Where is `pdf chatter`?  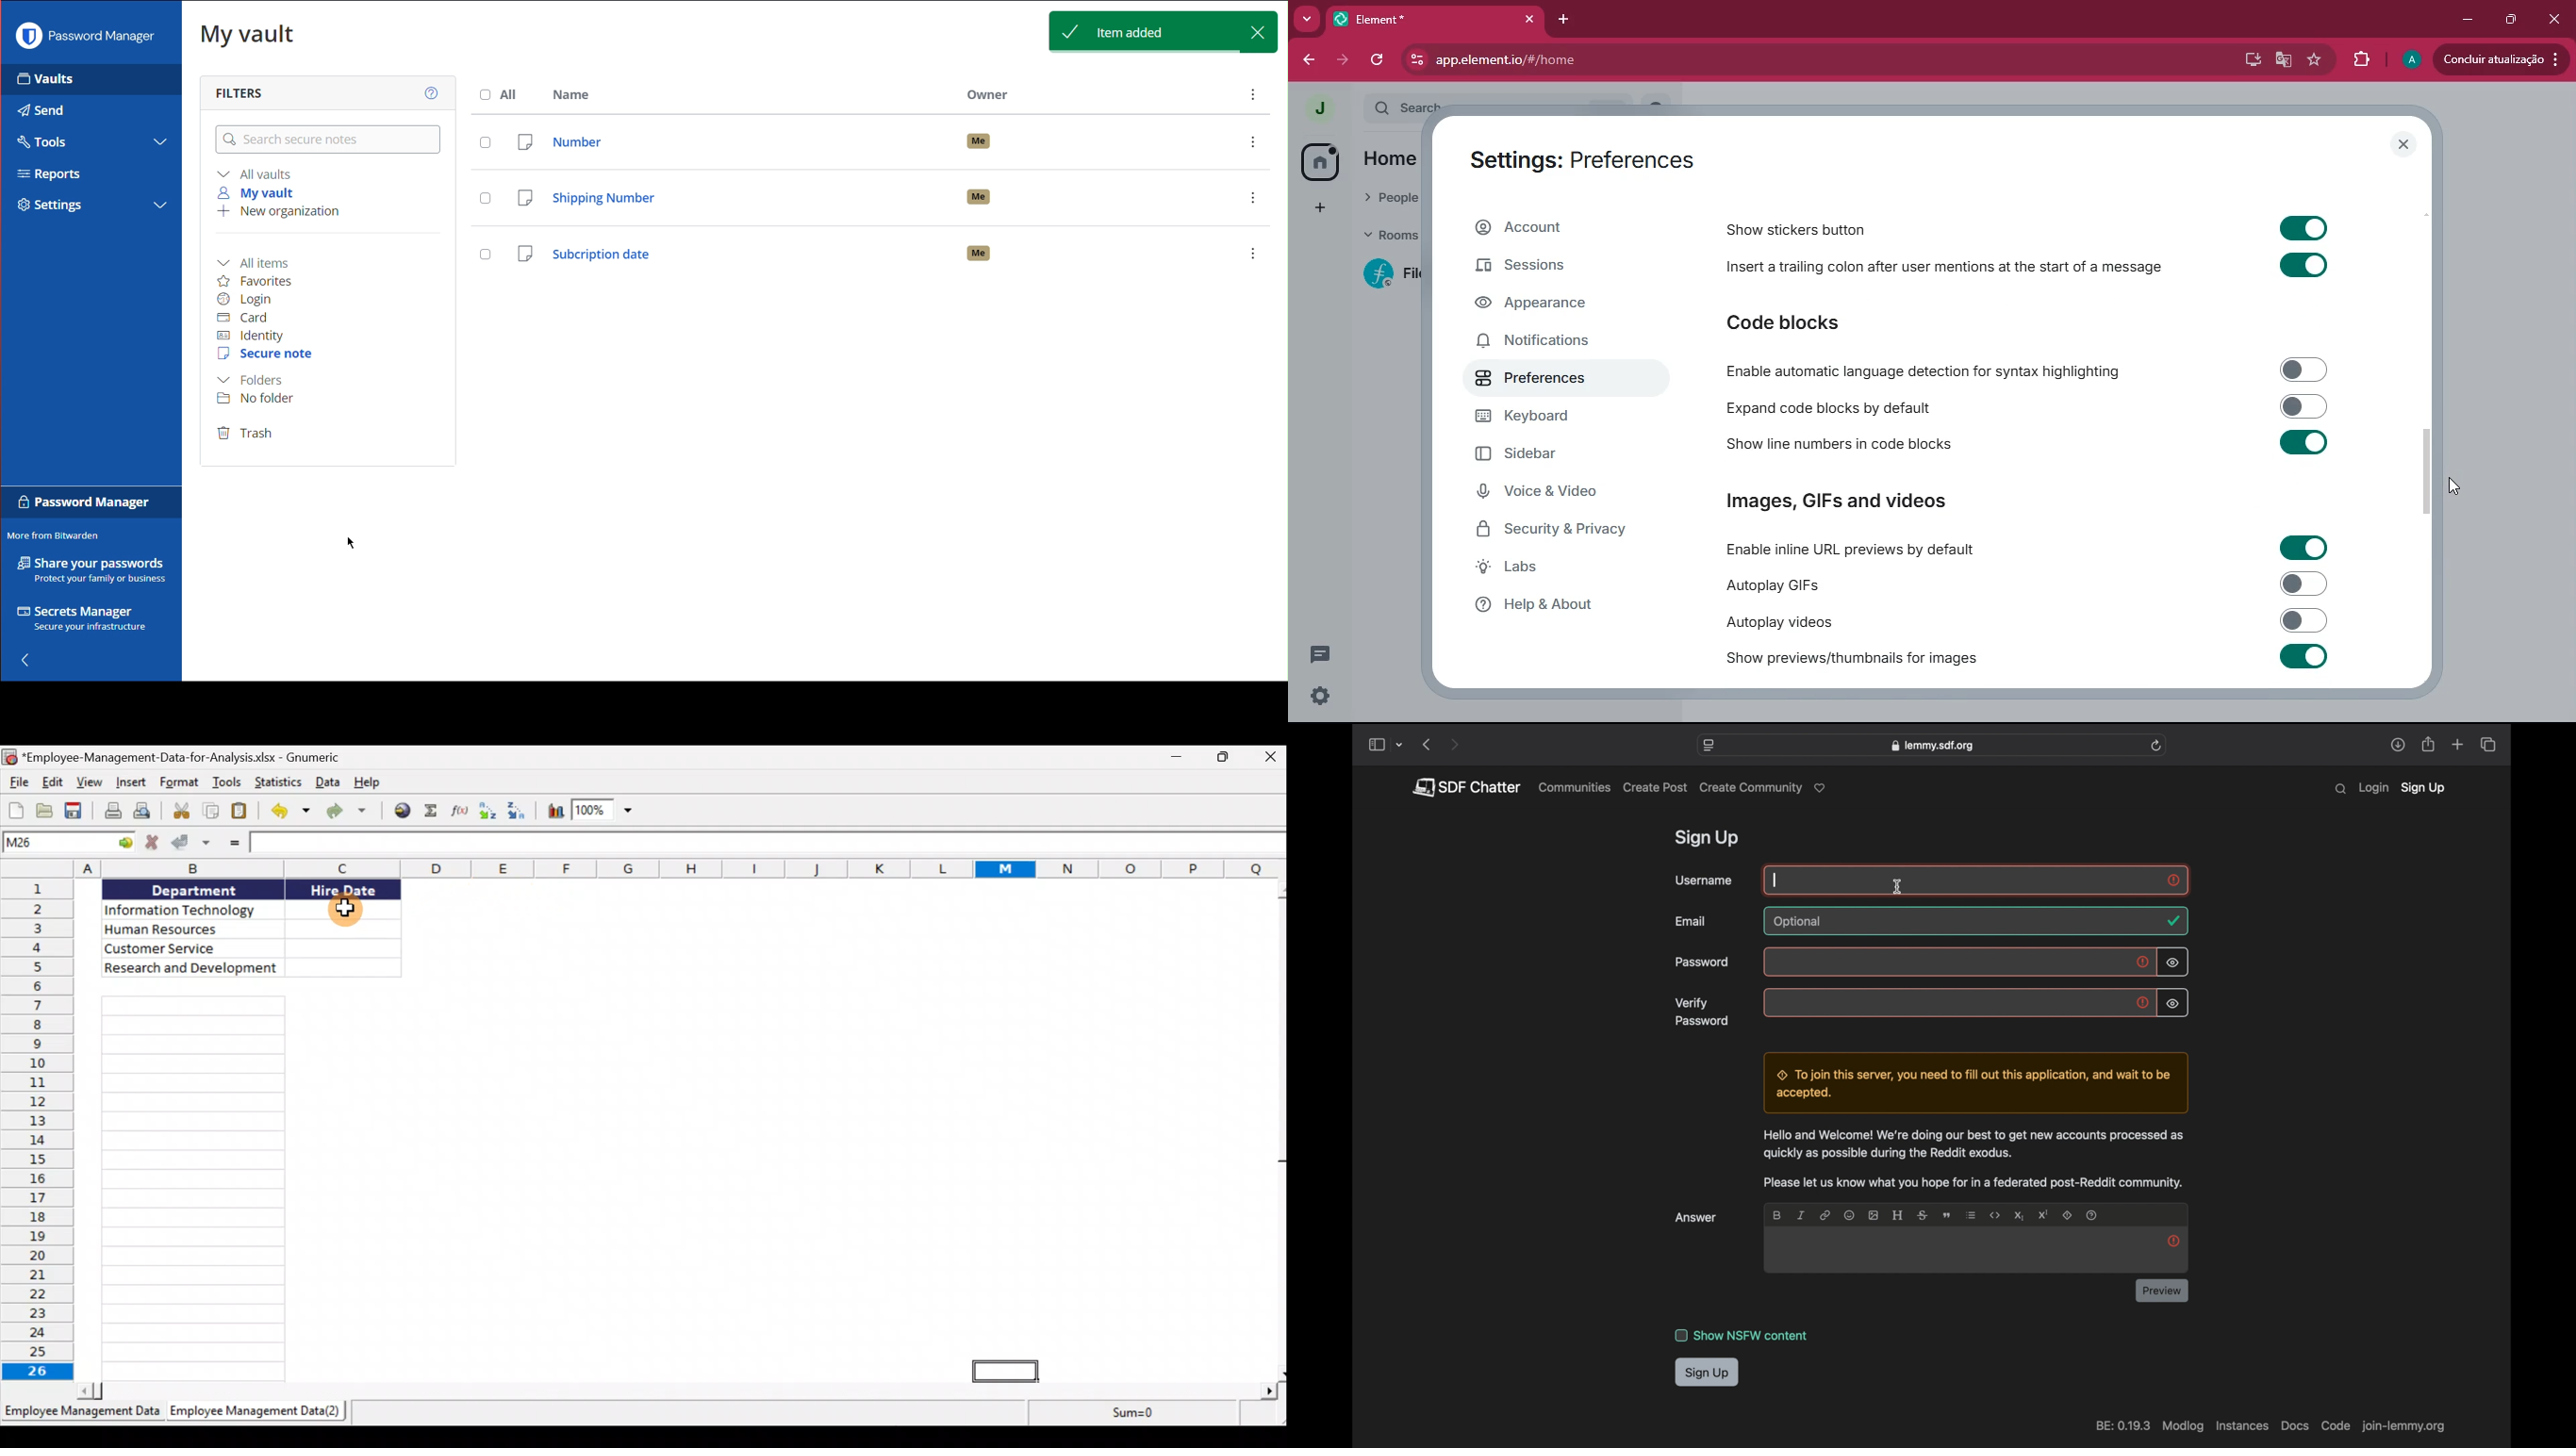
pdf chatter is located at coordinates (1466, 787).